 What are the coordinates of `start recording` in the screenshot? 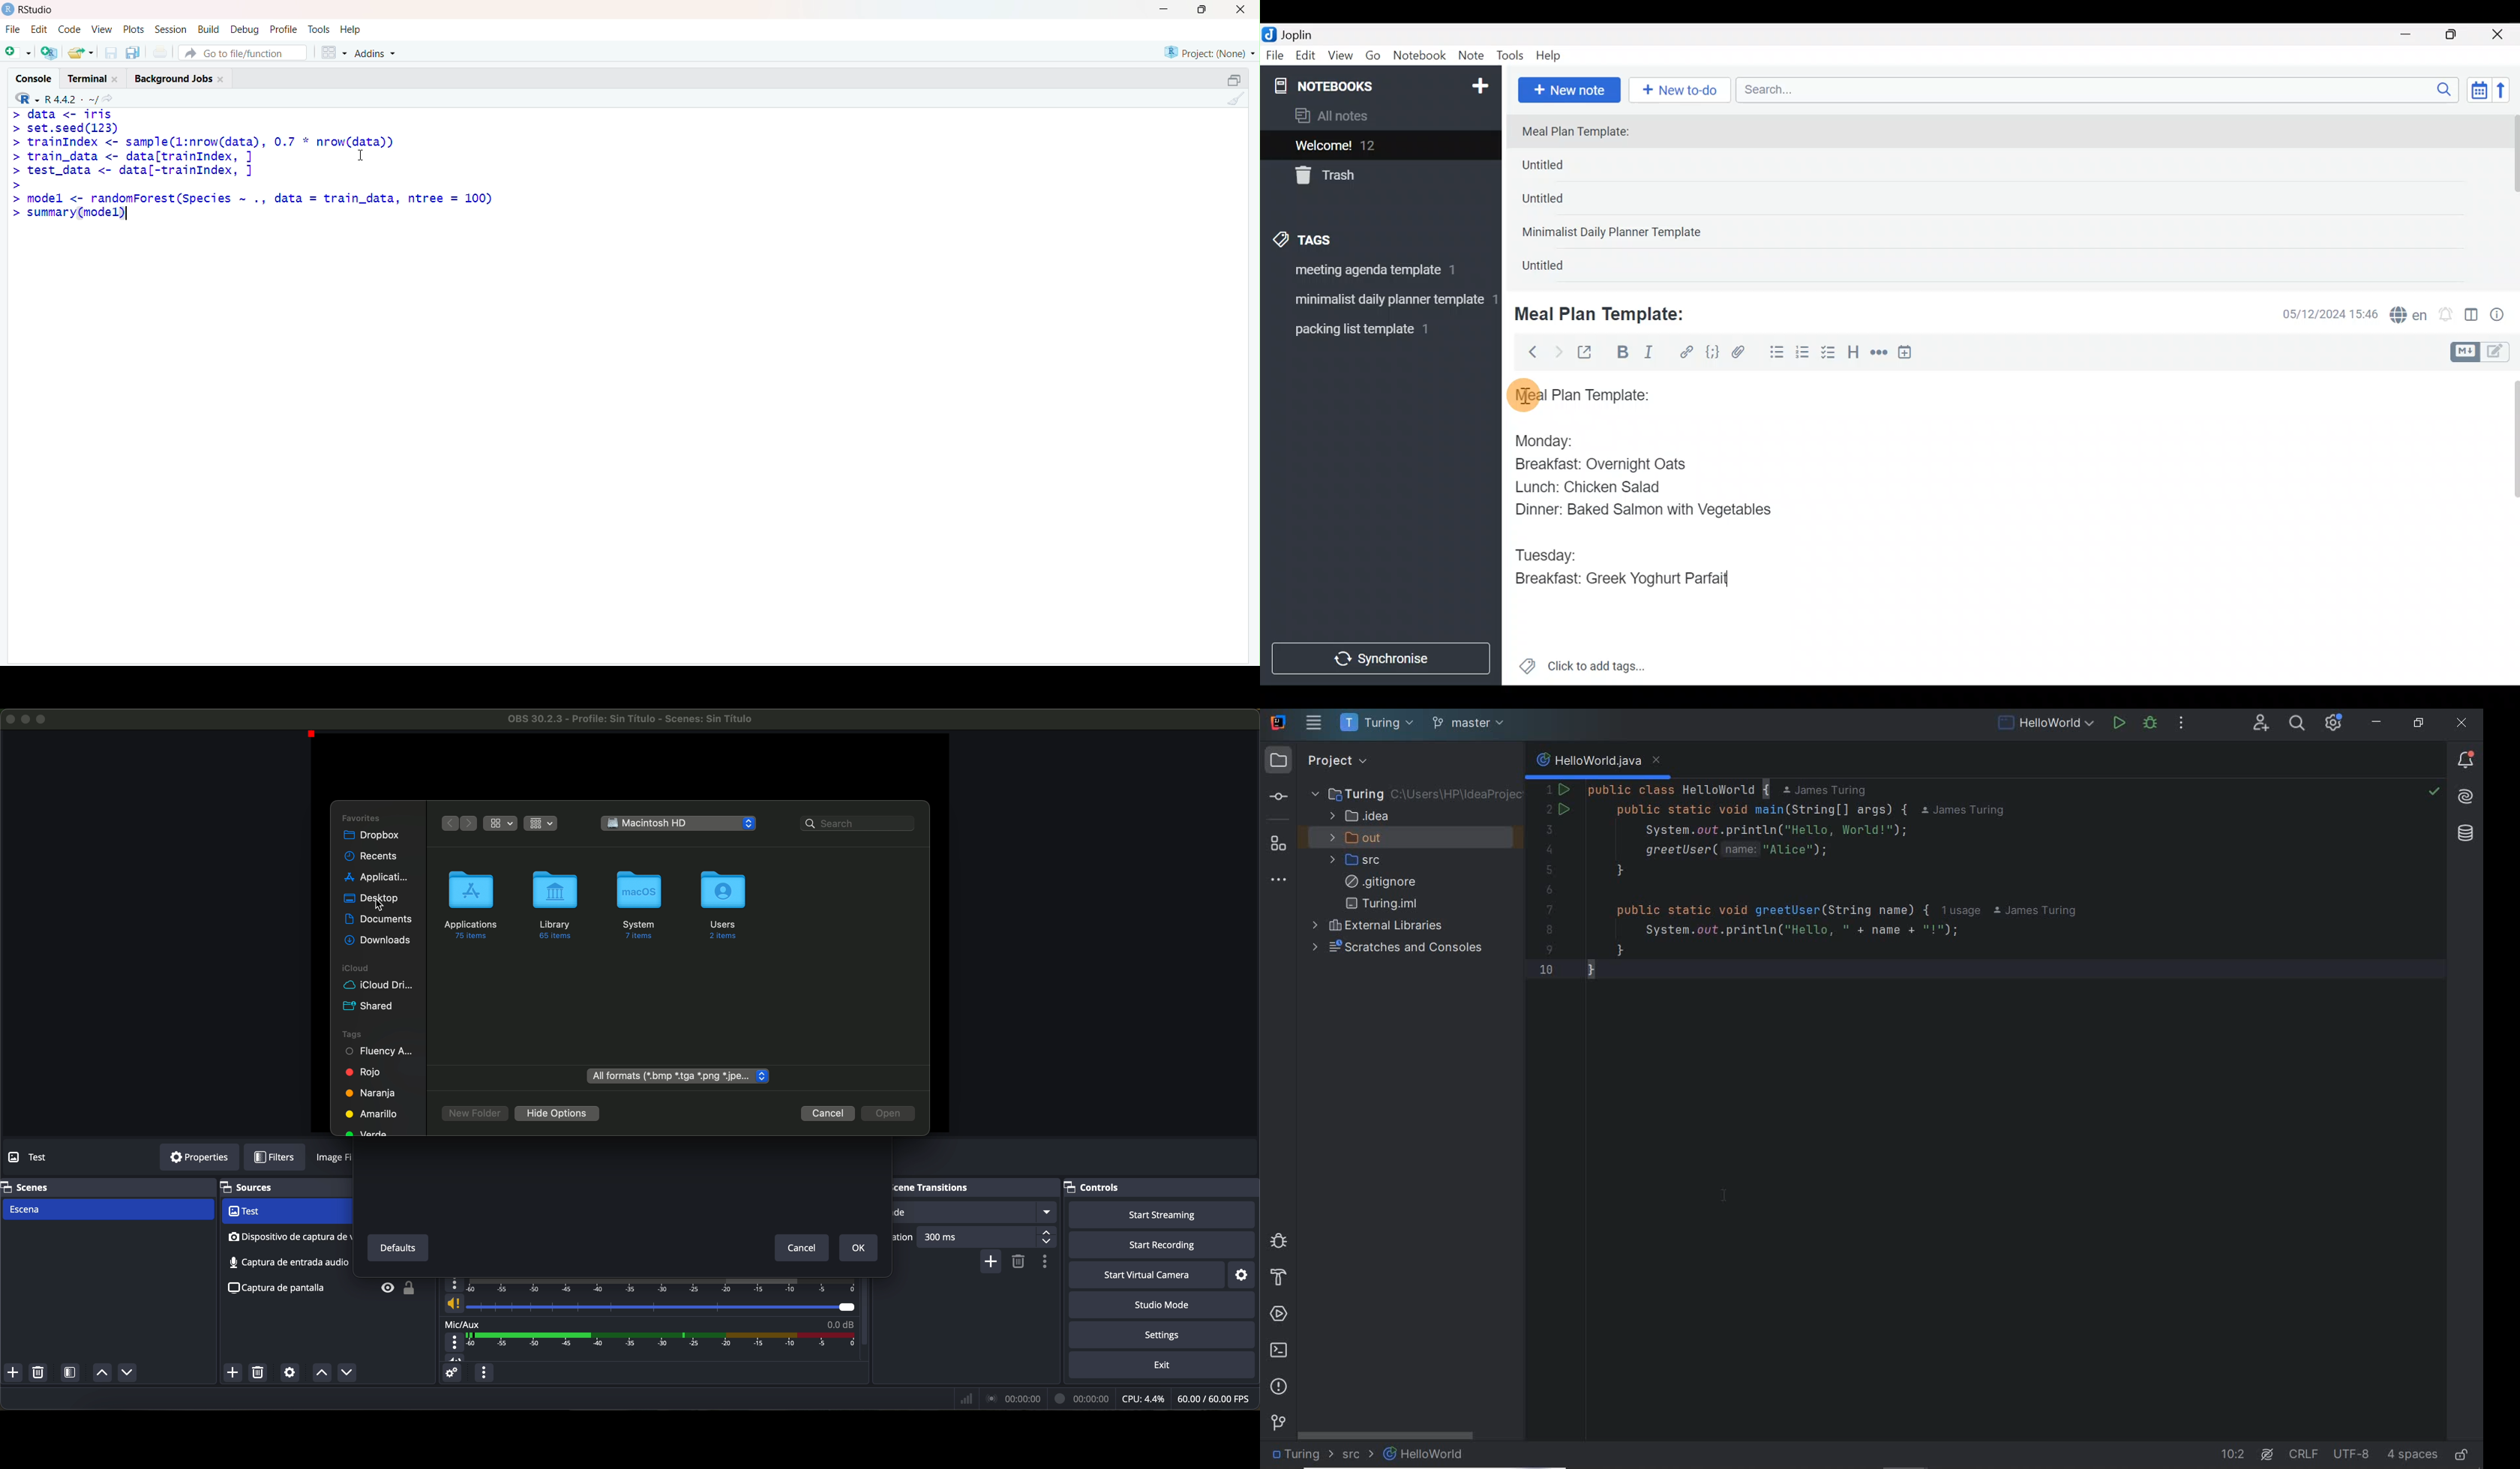 It's located at (1164, 1246).